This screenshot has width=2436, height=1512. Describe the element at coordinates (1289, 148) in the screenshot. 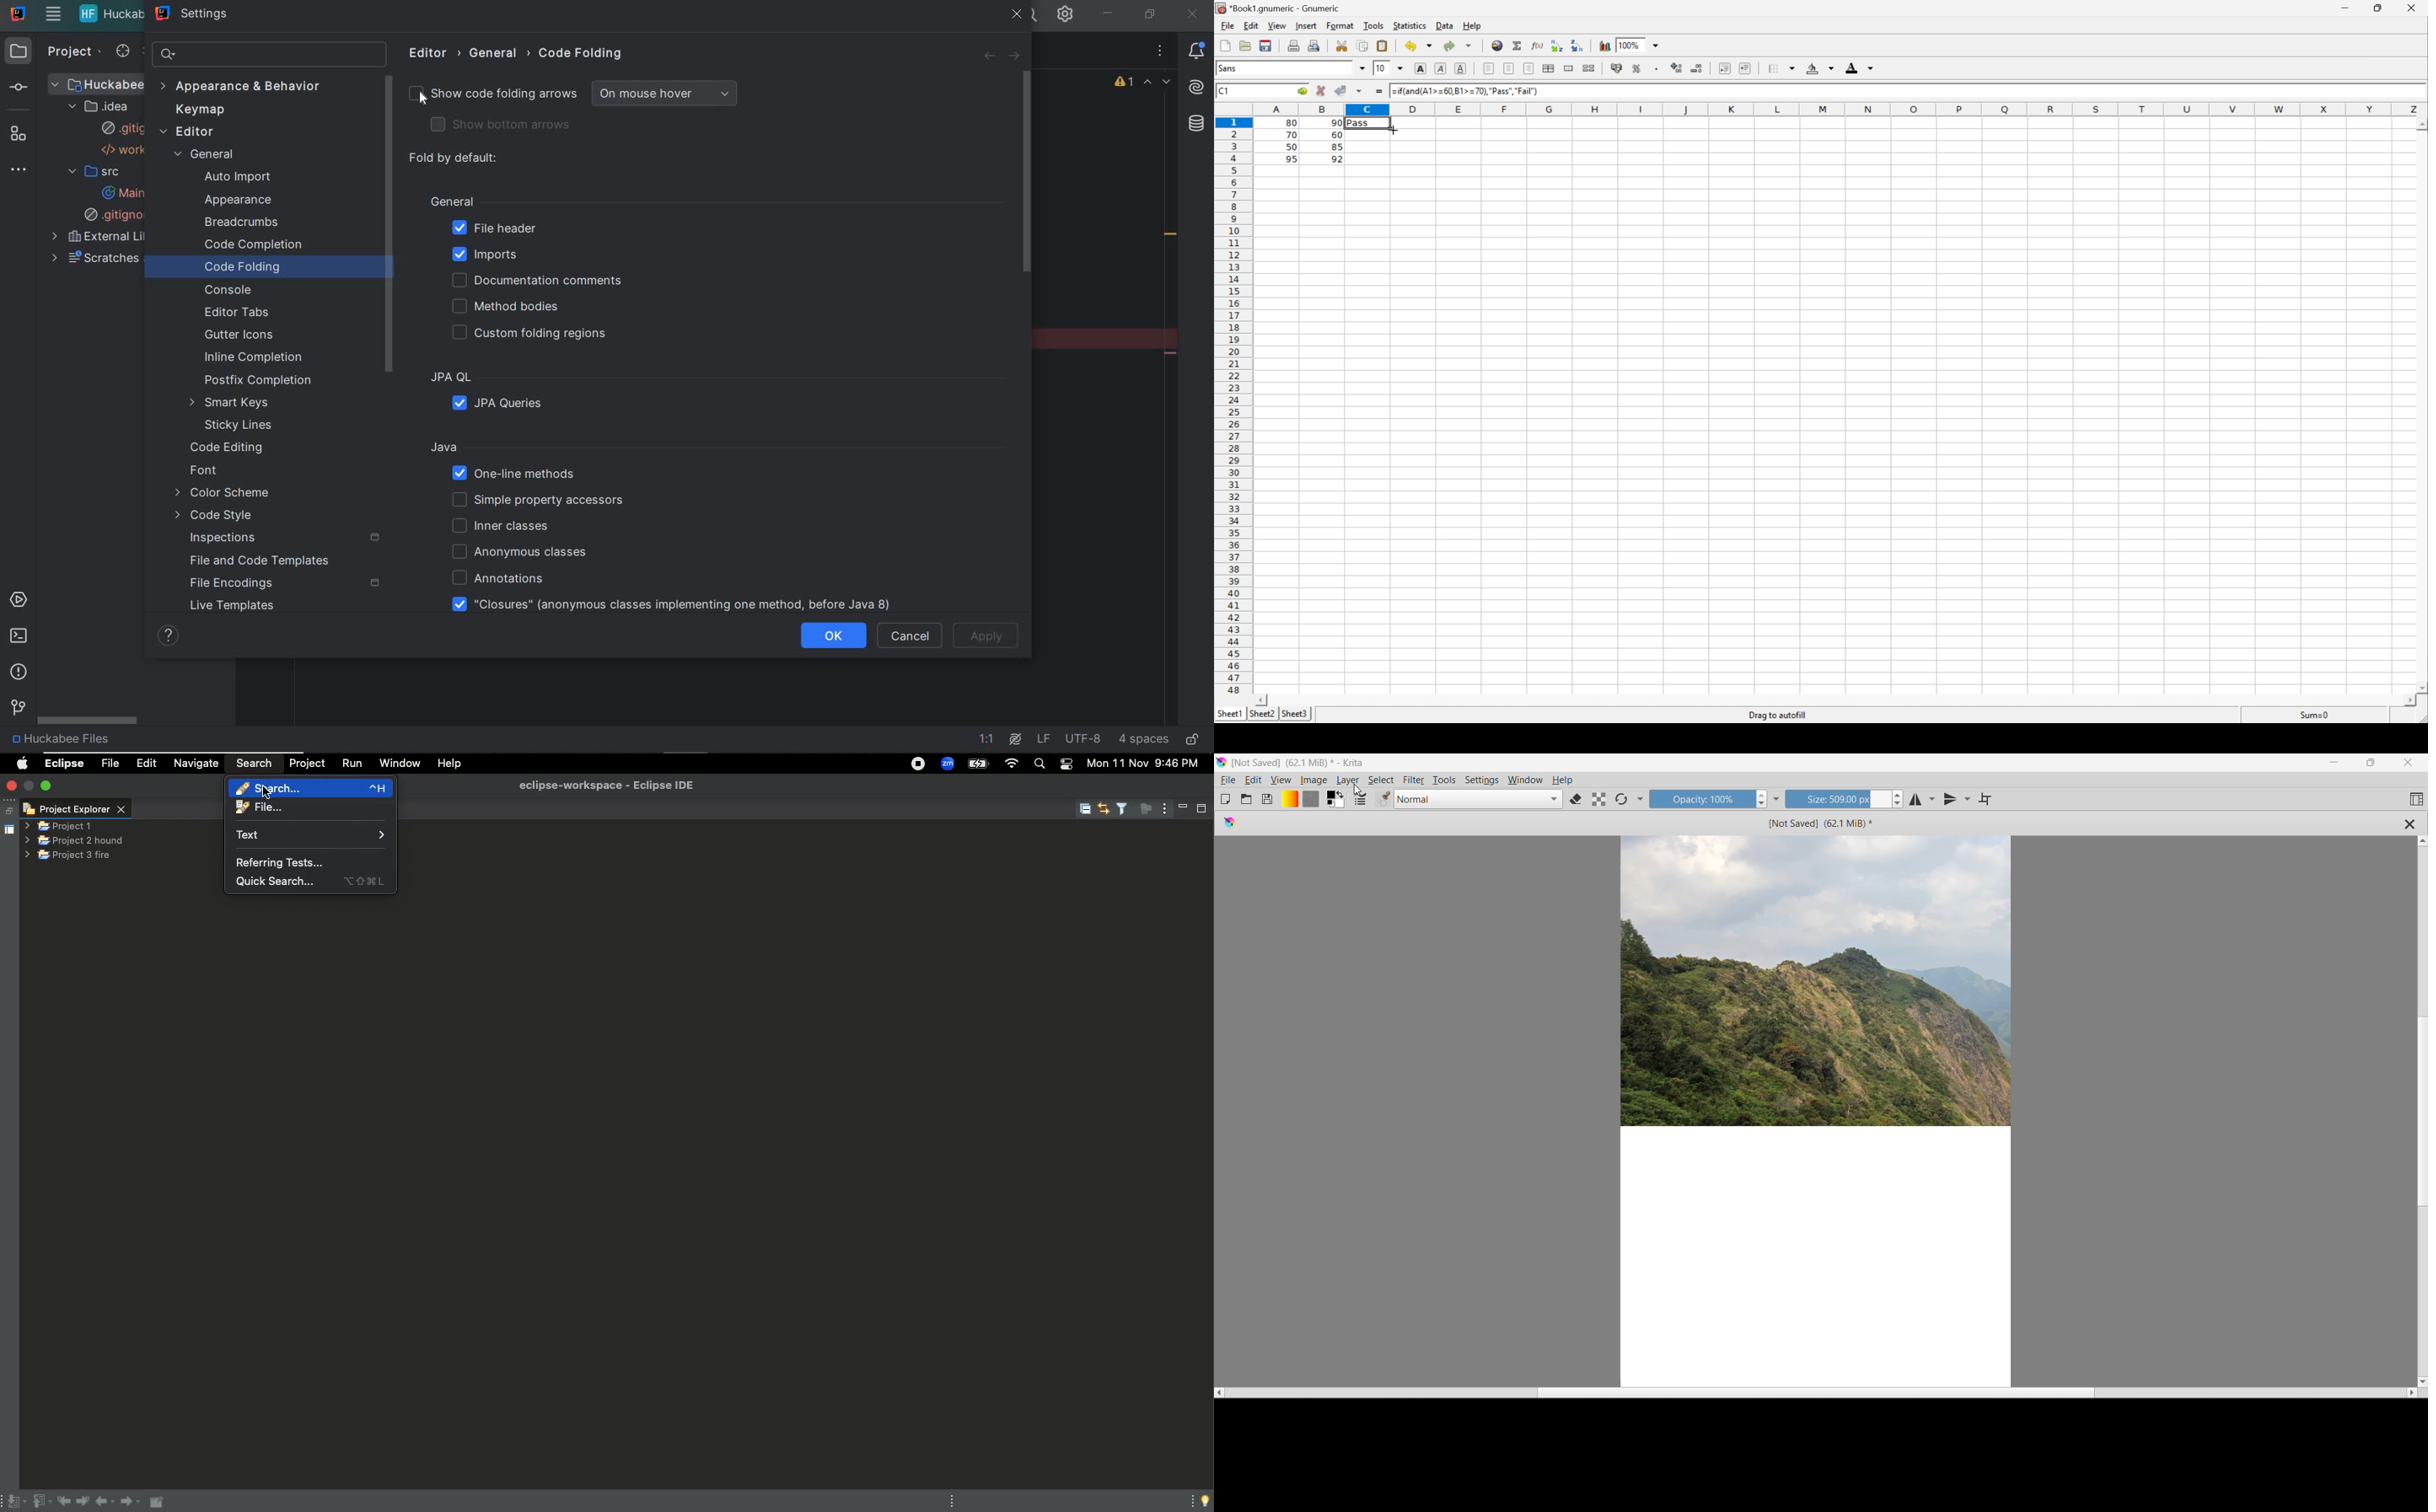

I see `50` at that location.